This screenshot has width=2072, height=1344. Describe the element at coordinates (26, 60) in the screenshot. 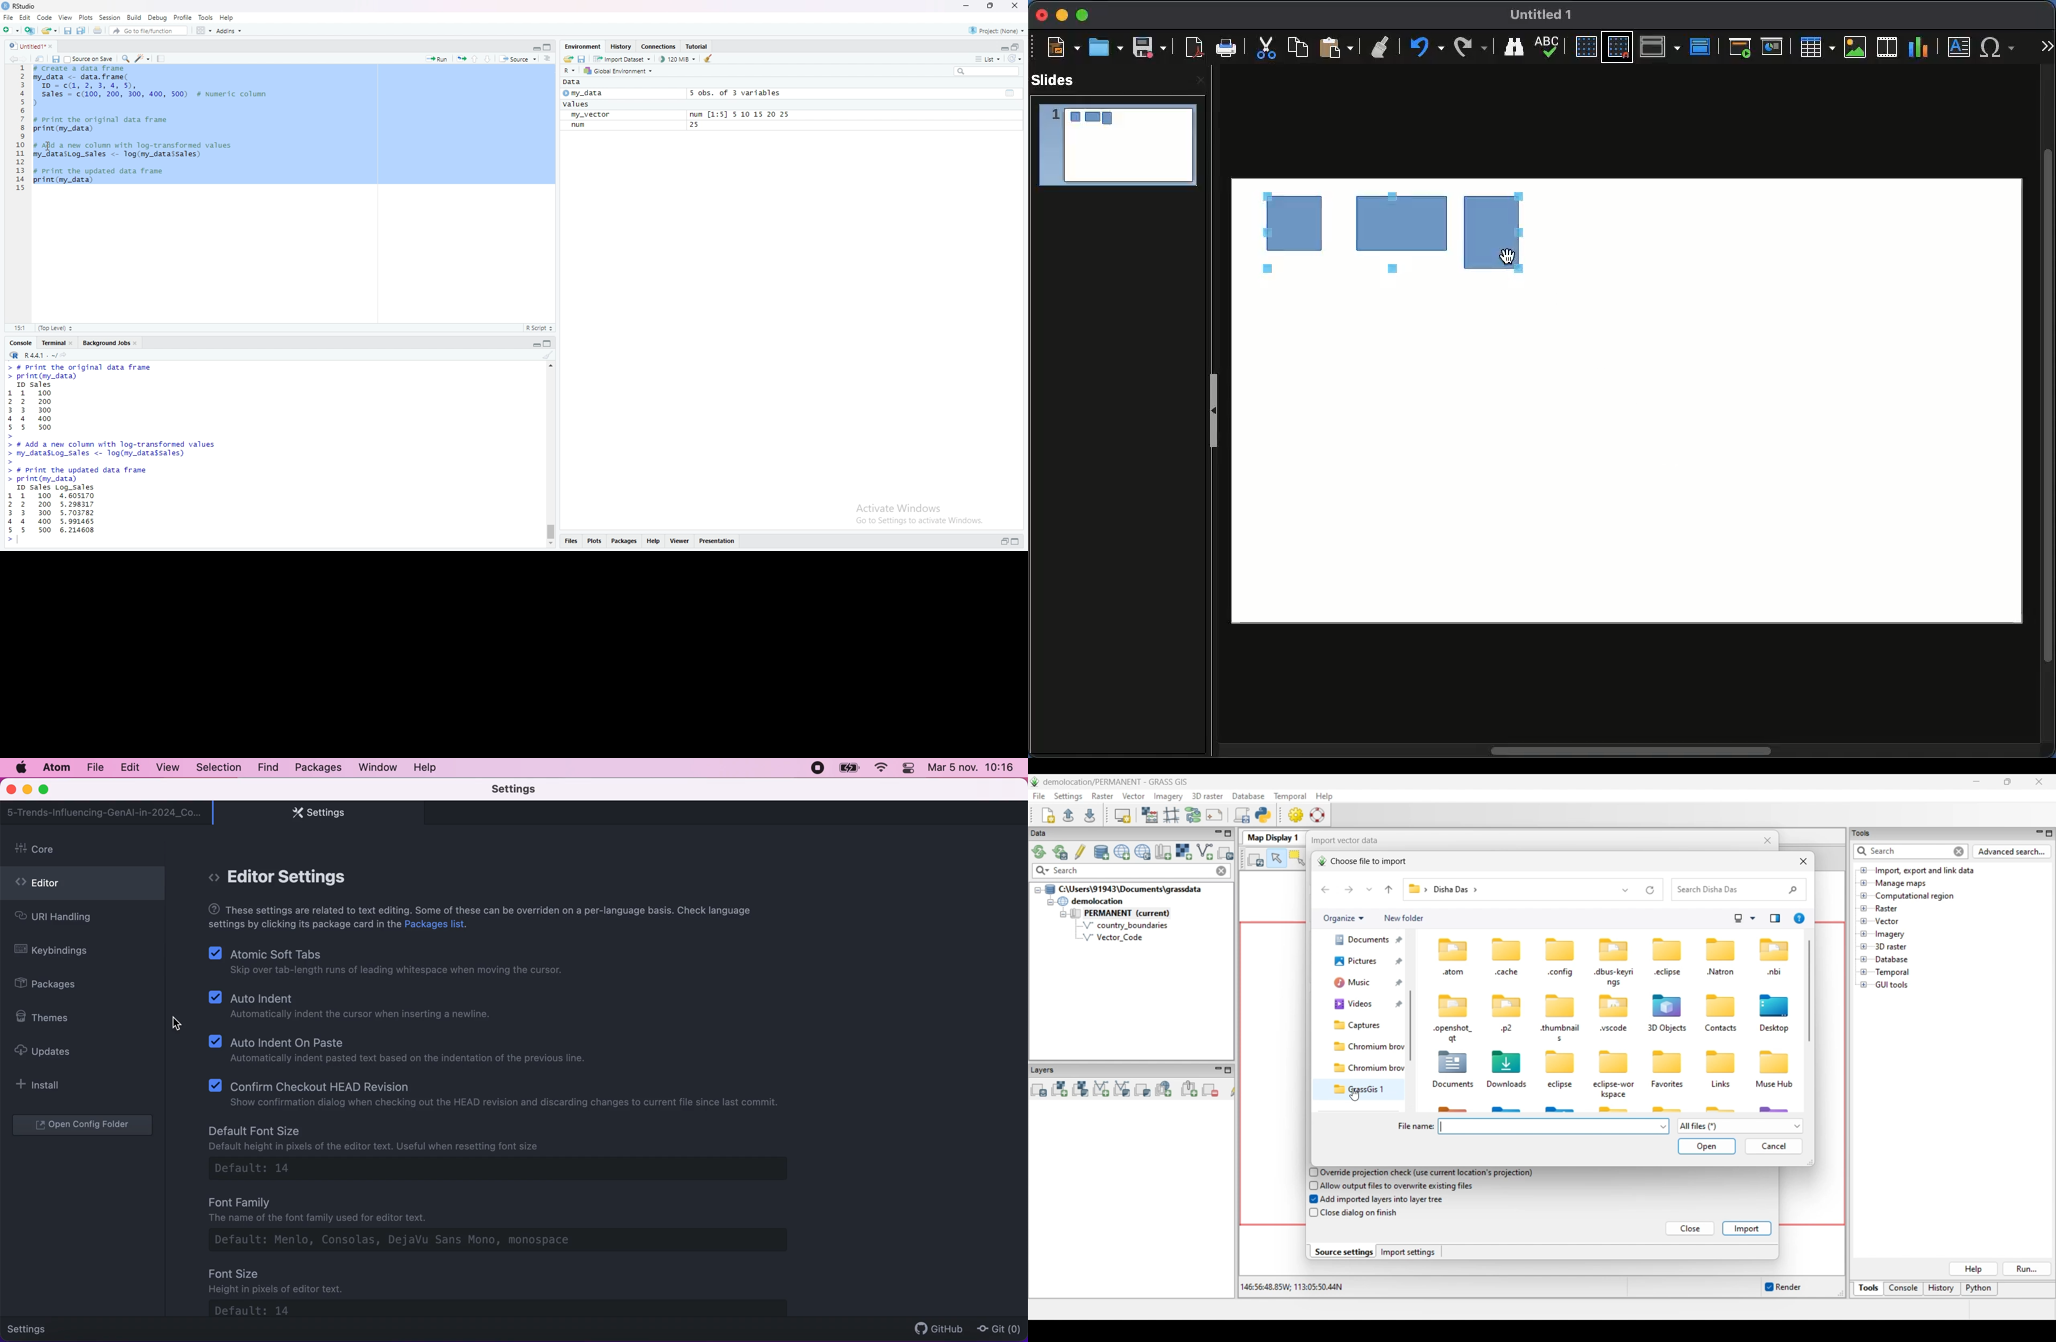

I see `Go forward to the next location` at that location.